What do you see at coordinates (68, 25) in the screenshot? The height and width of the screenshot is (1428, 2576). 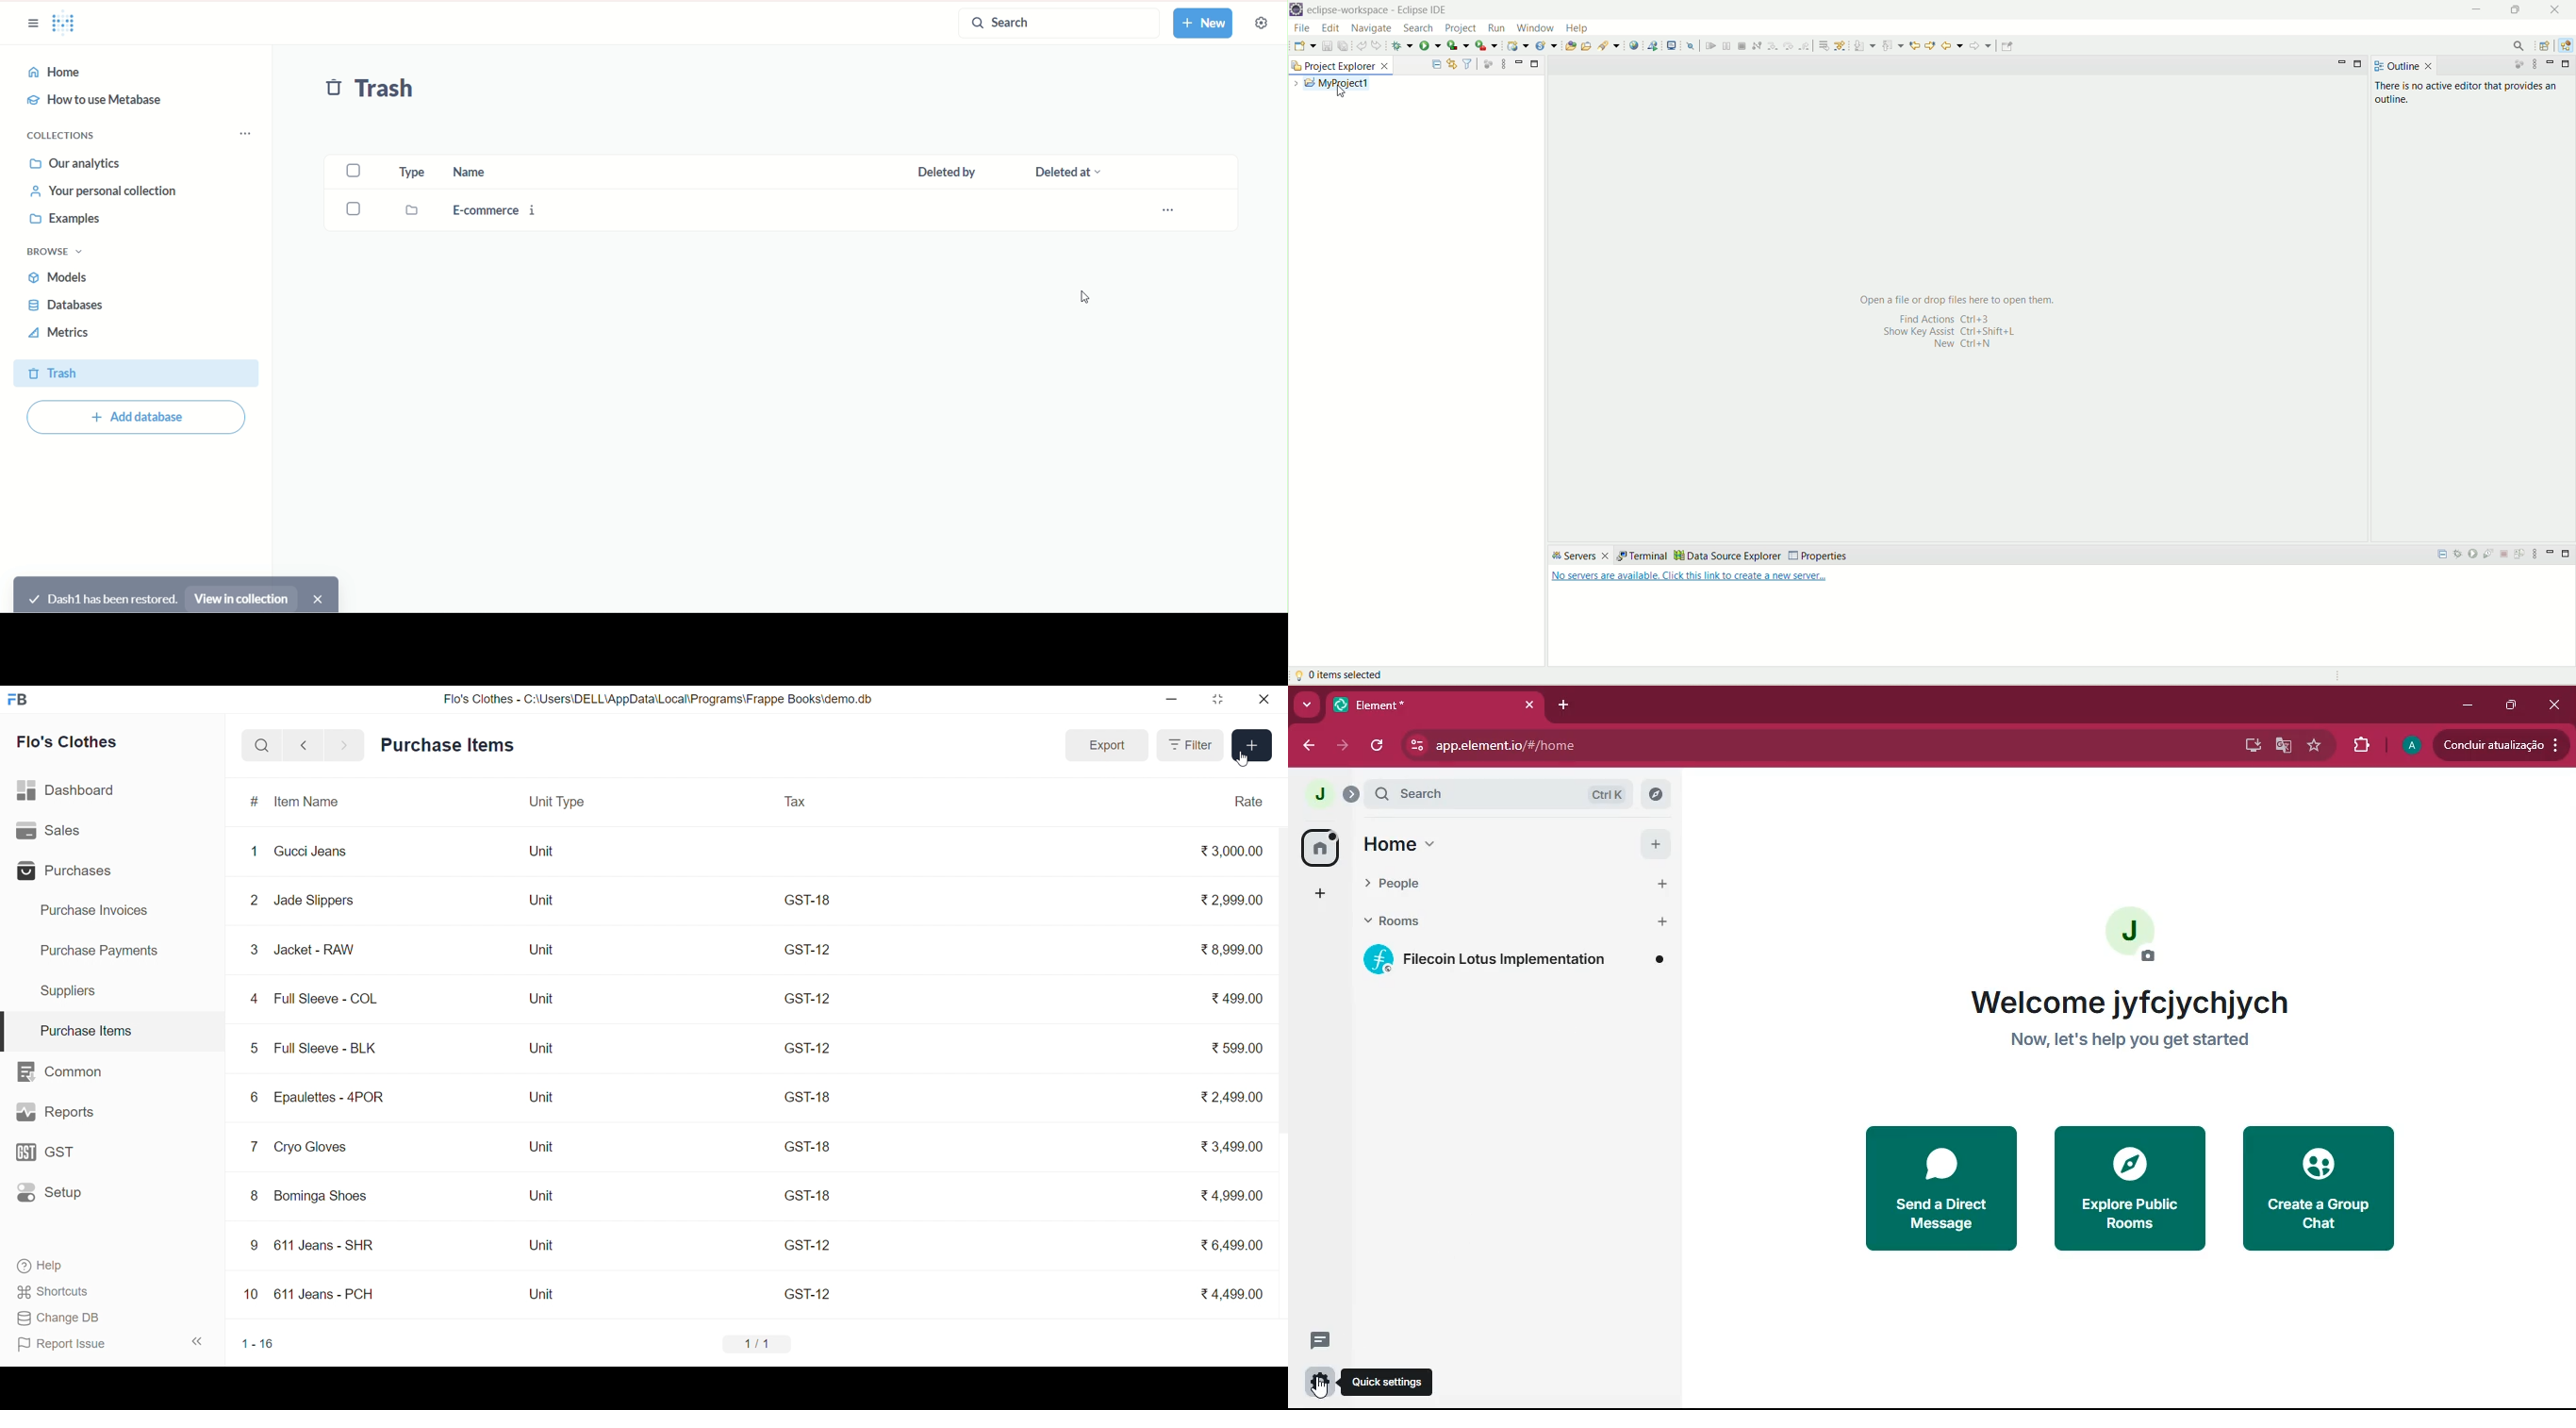 I see `Metabase logo` at bounding box center [68, 25].